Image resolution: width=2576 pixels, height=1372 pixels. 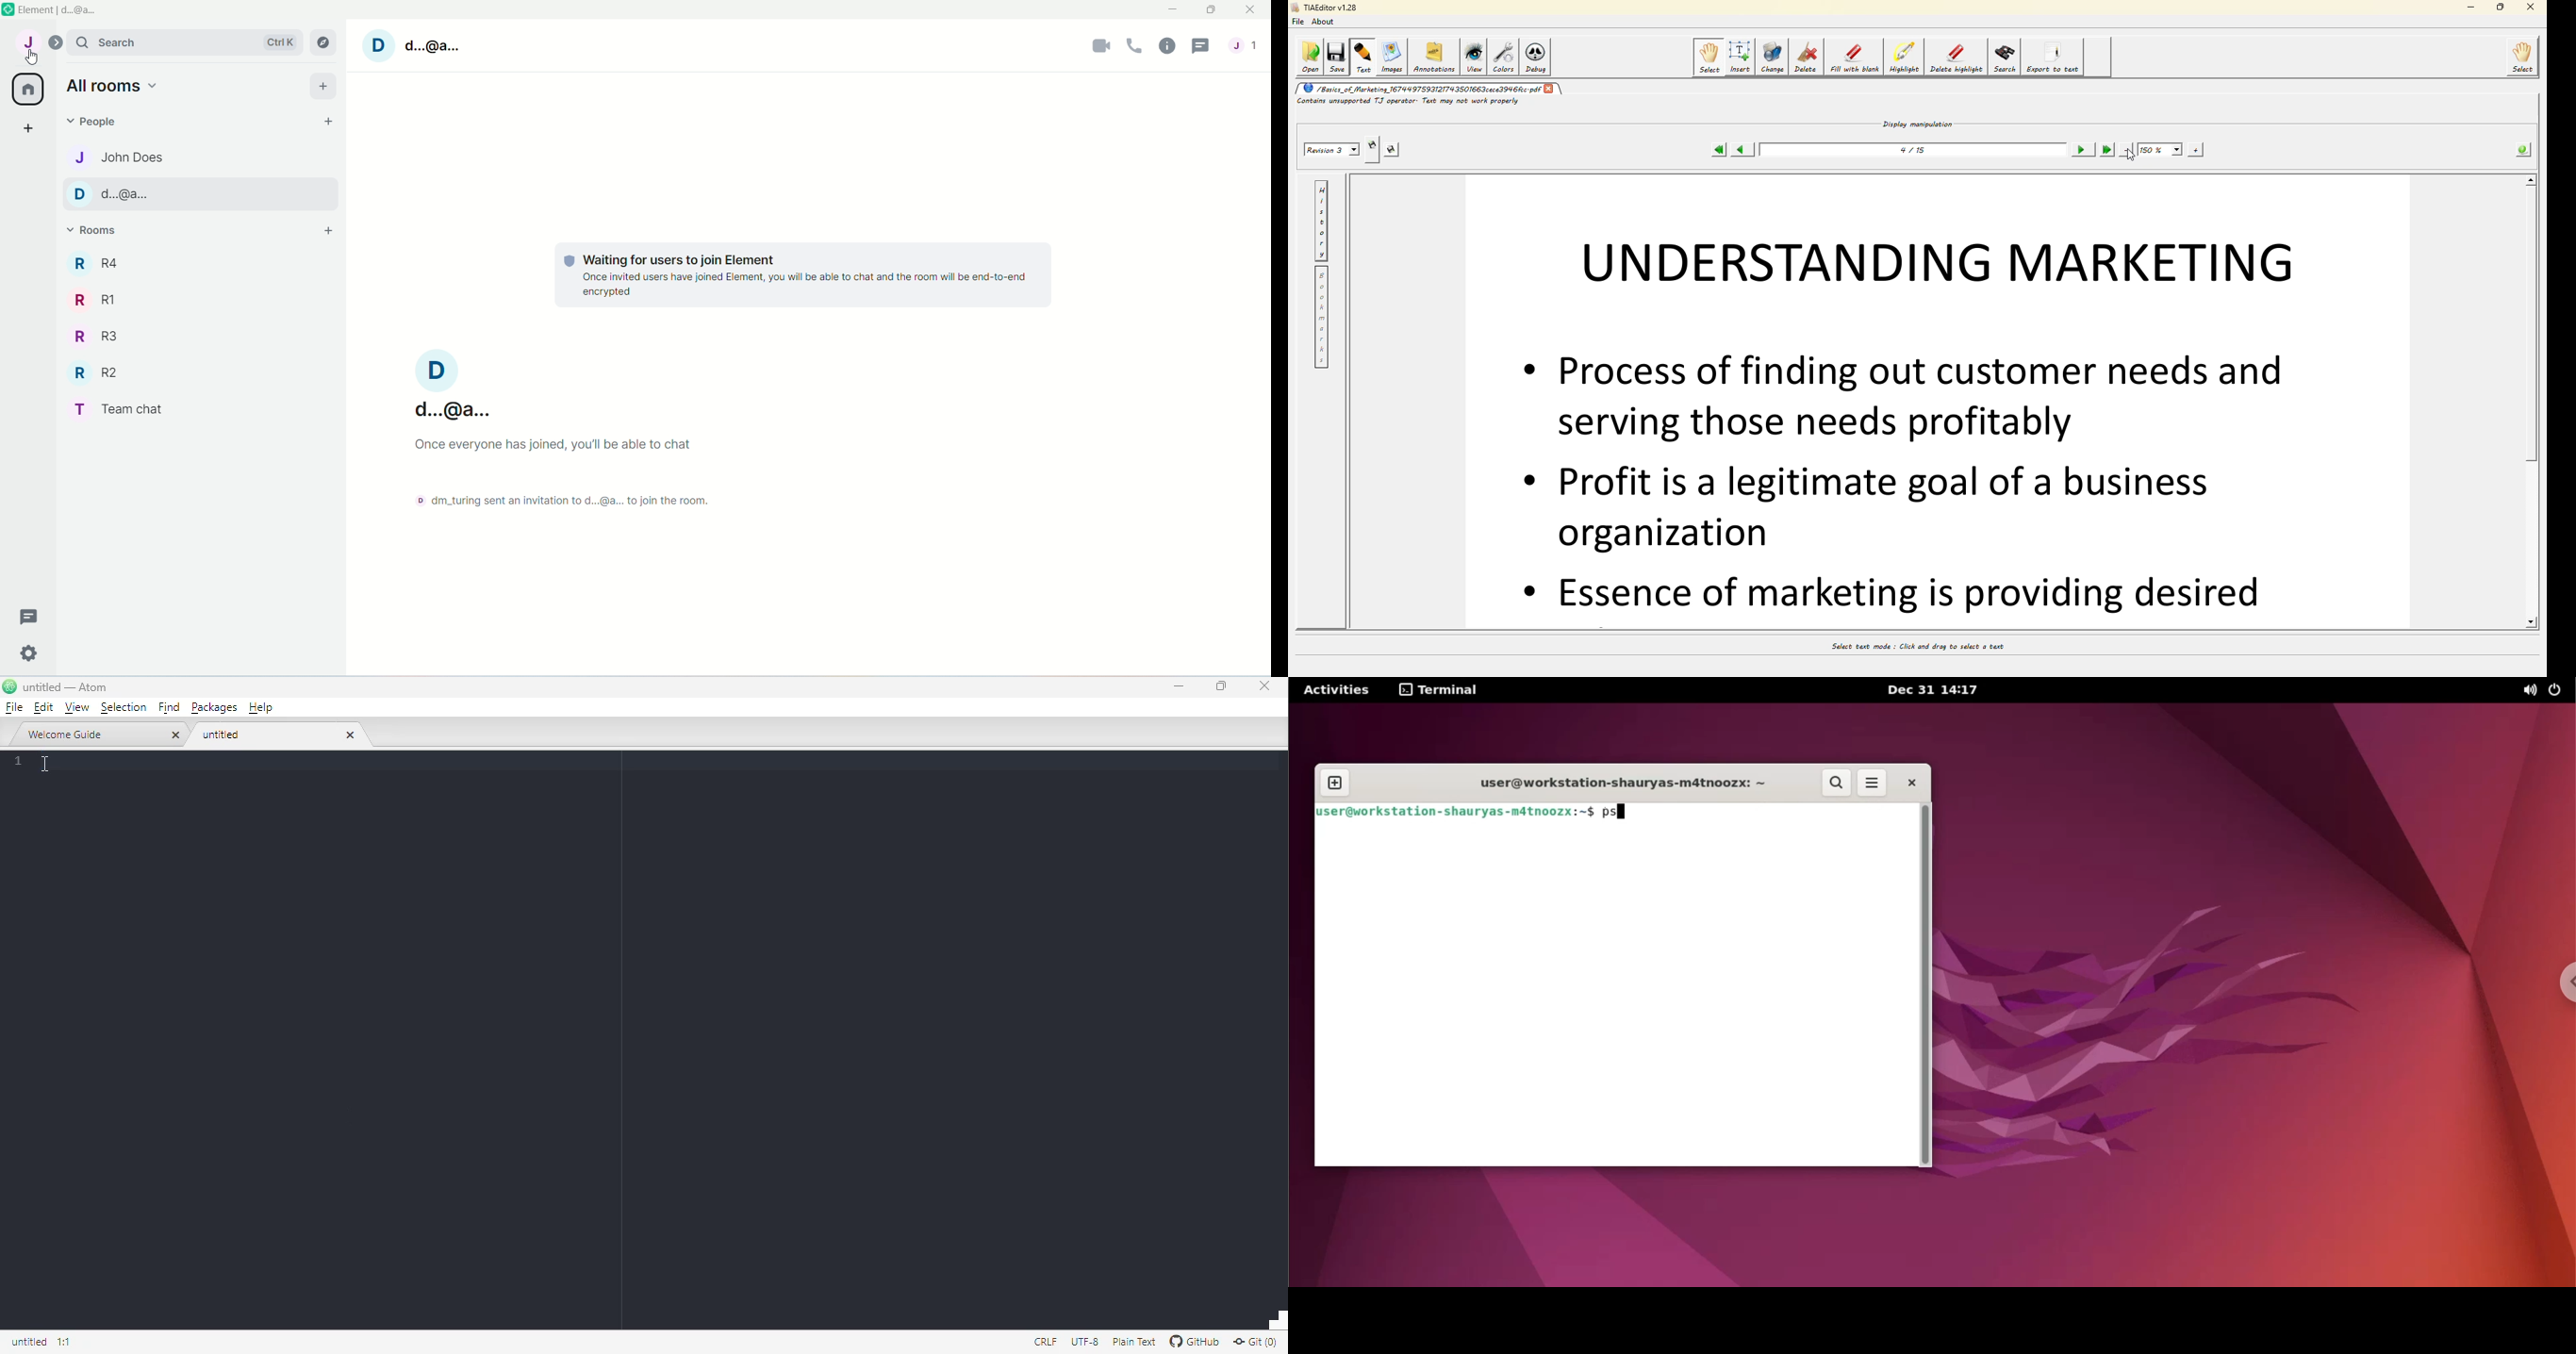 I want to click on Room R4, so click(x=95, y=268).